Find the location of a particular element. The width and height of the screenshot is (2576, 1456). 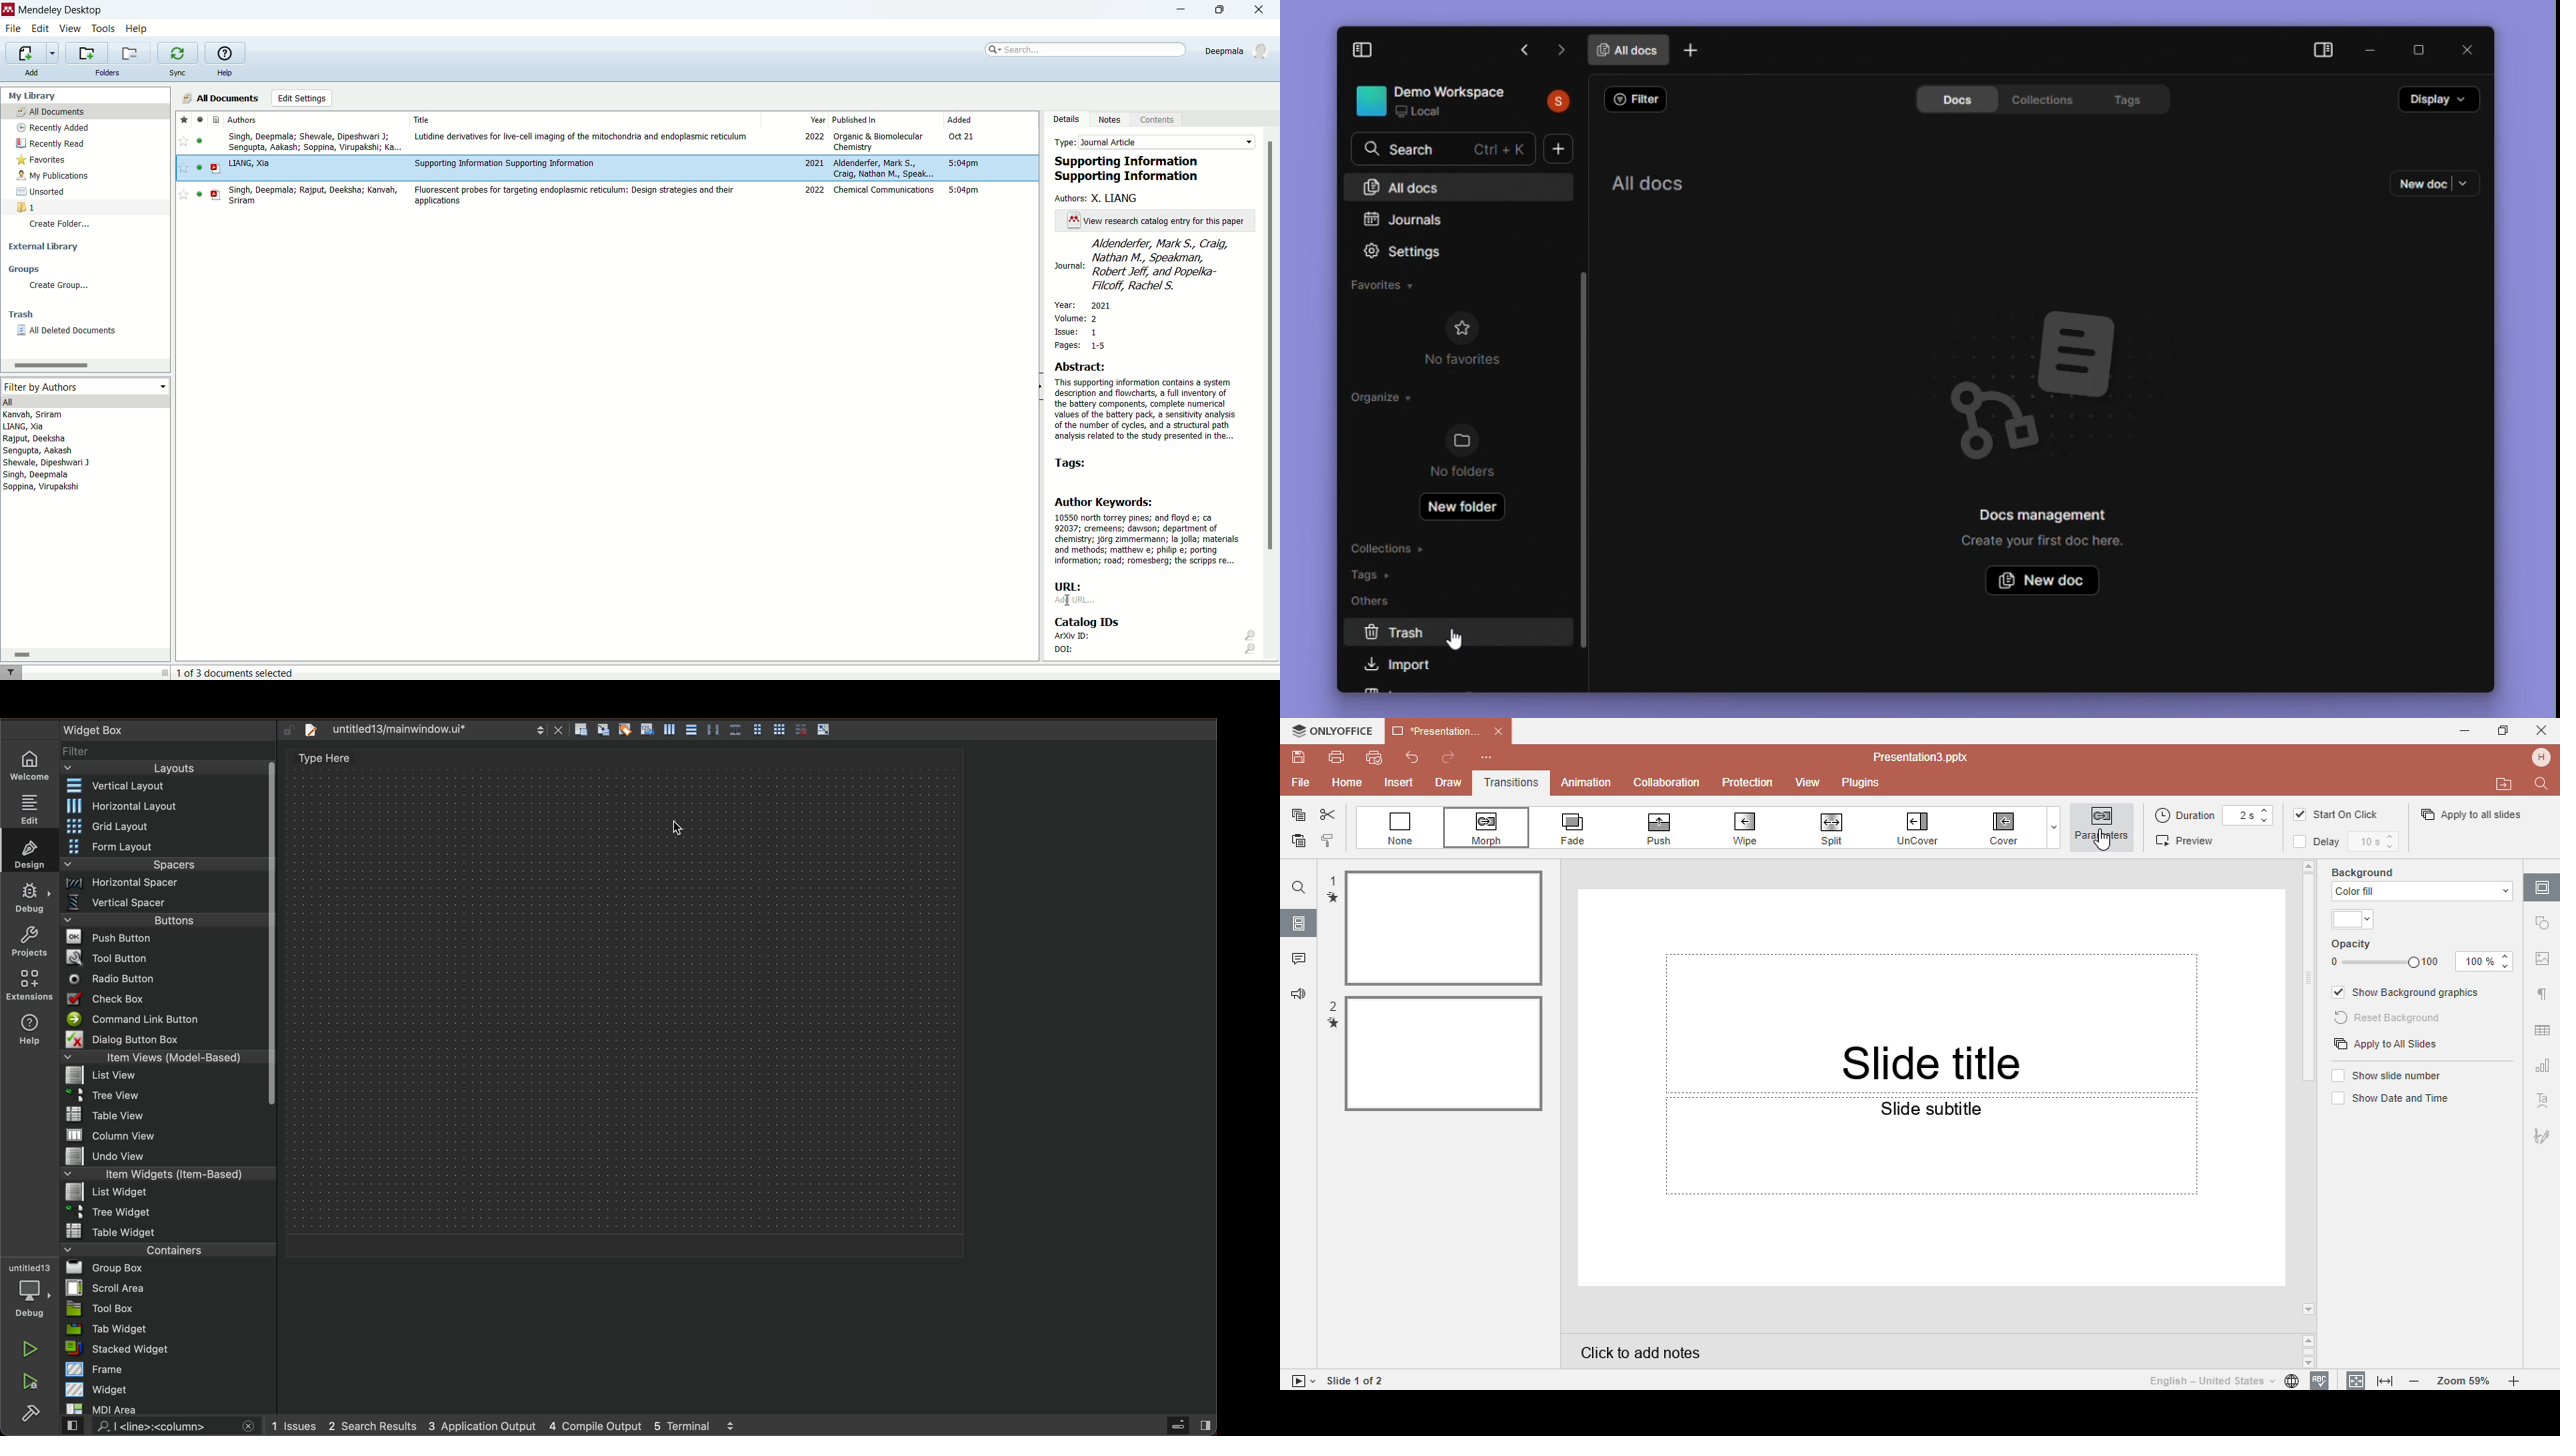

trash is located at coordinates (21, 314).